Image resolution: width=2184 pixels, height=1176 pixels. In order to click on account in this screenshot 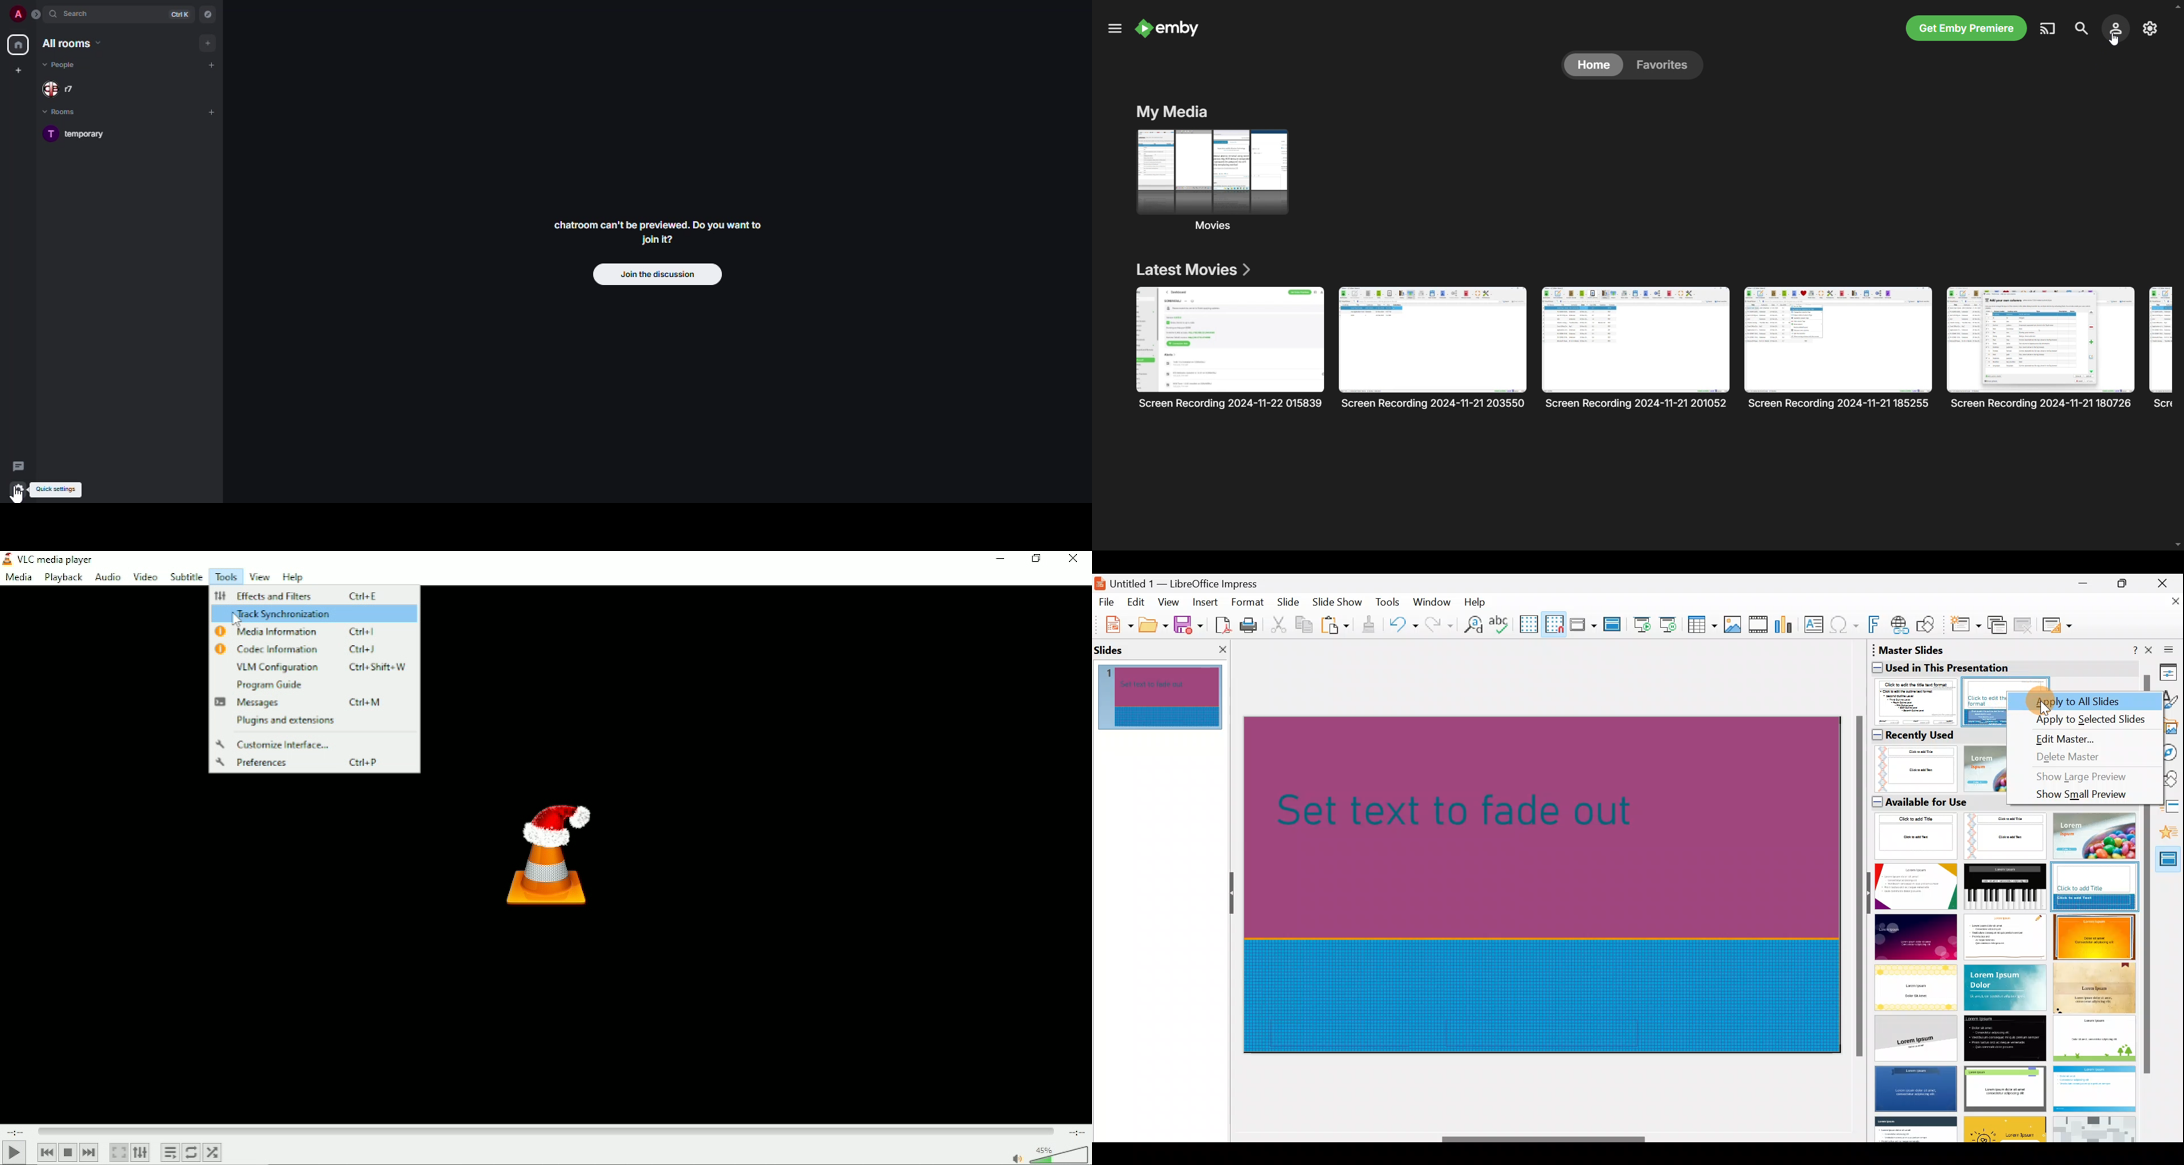, I will do `click(2115, 27)`.